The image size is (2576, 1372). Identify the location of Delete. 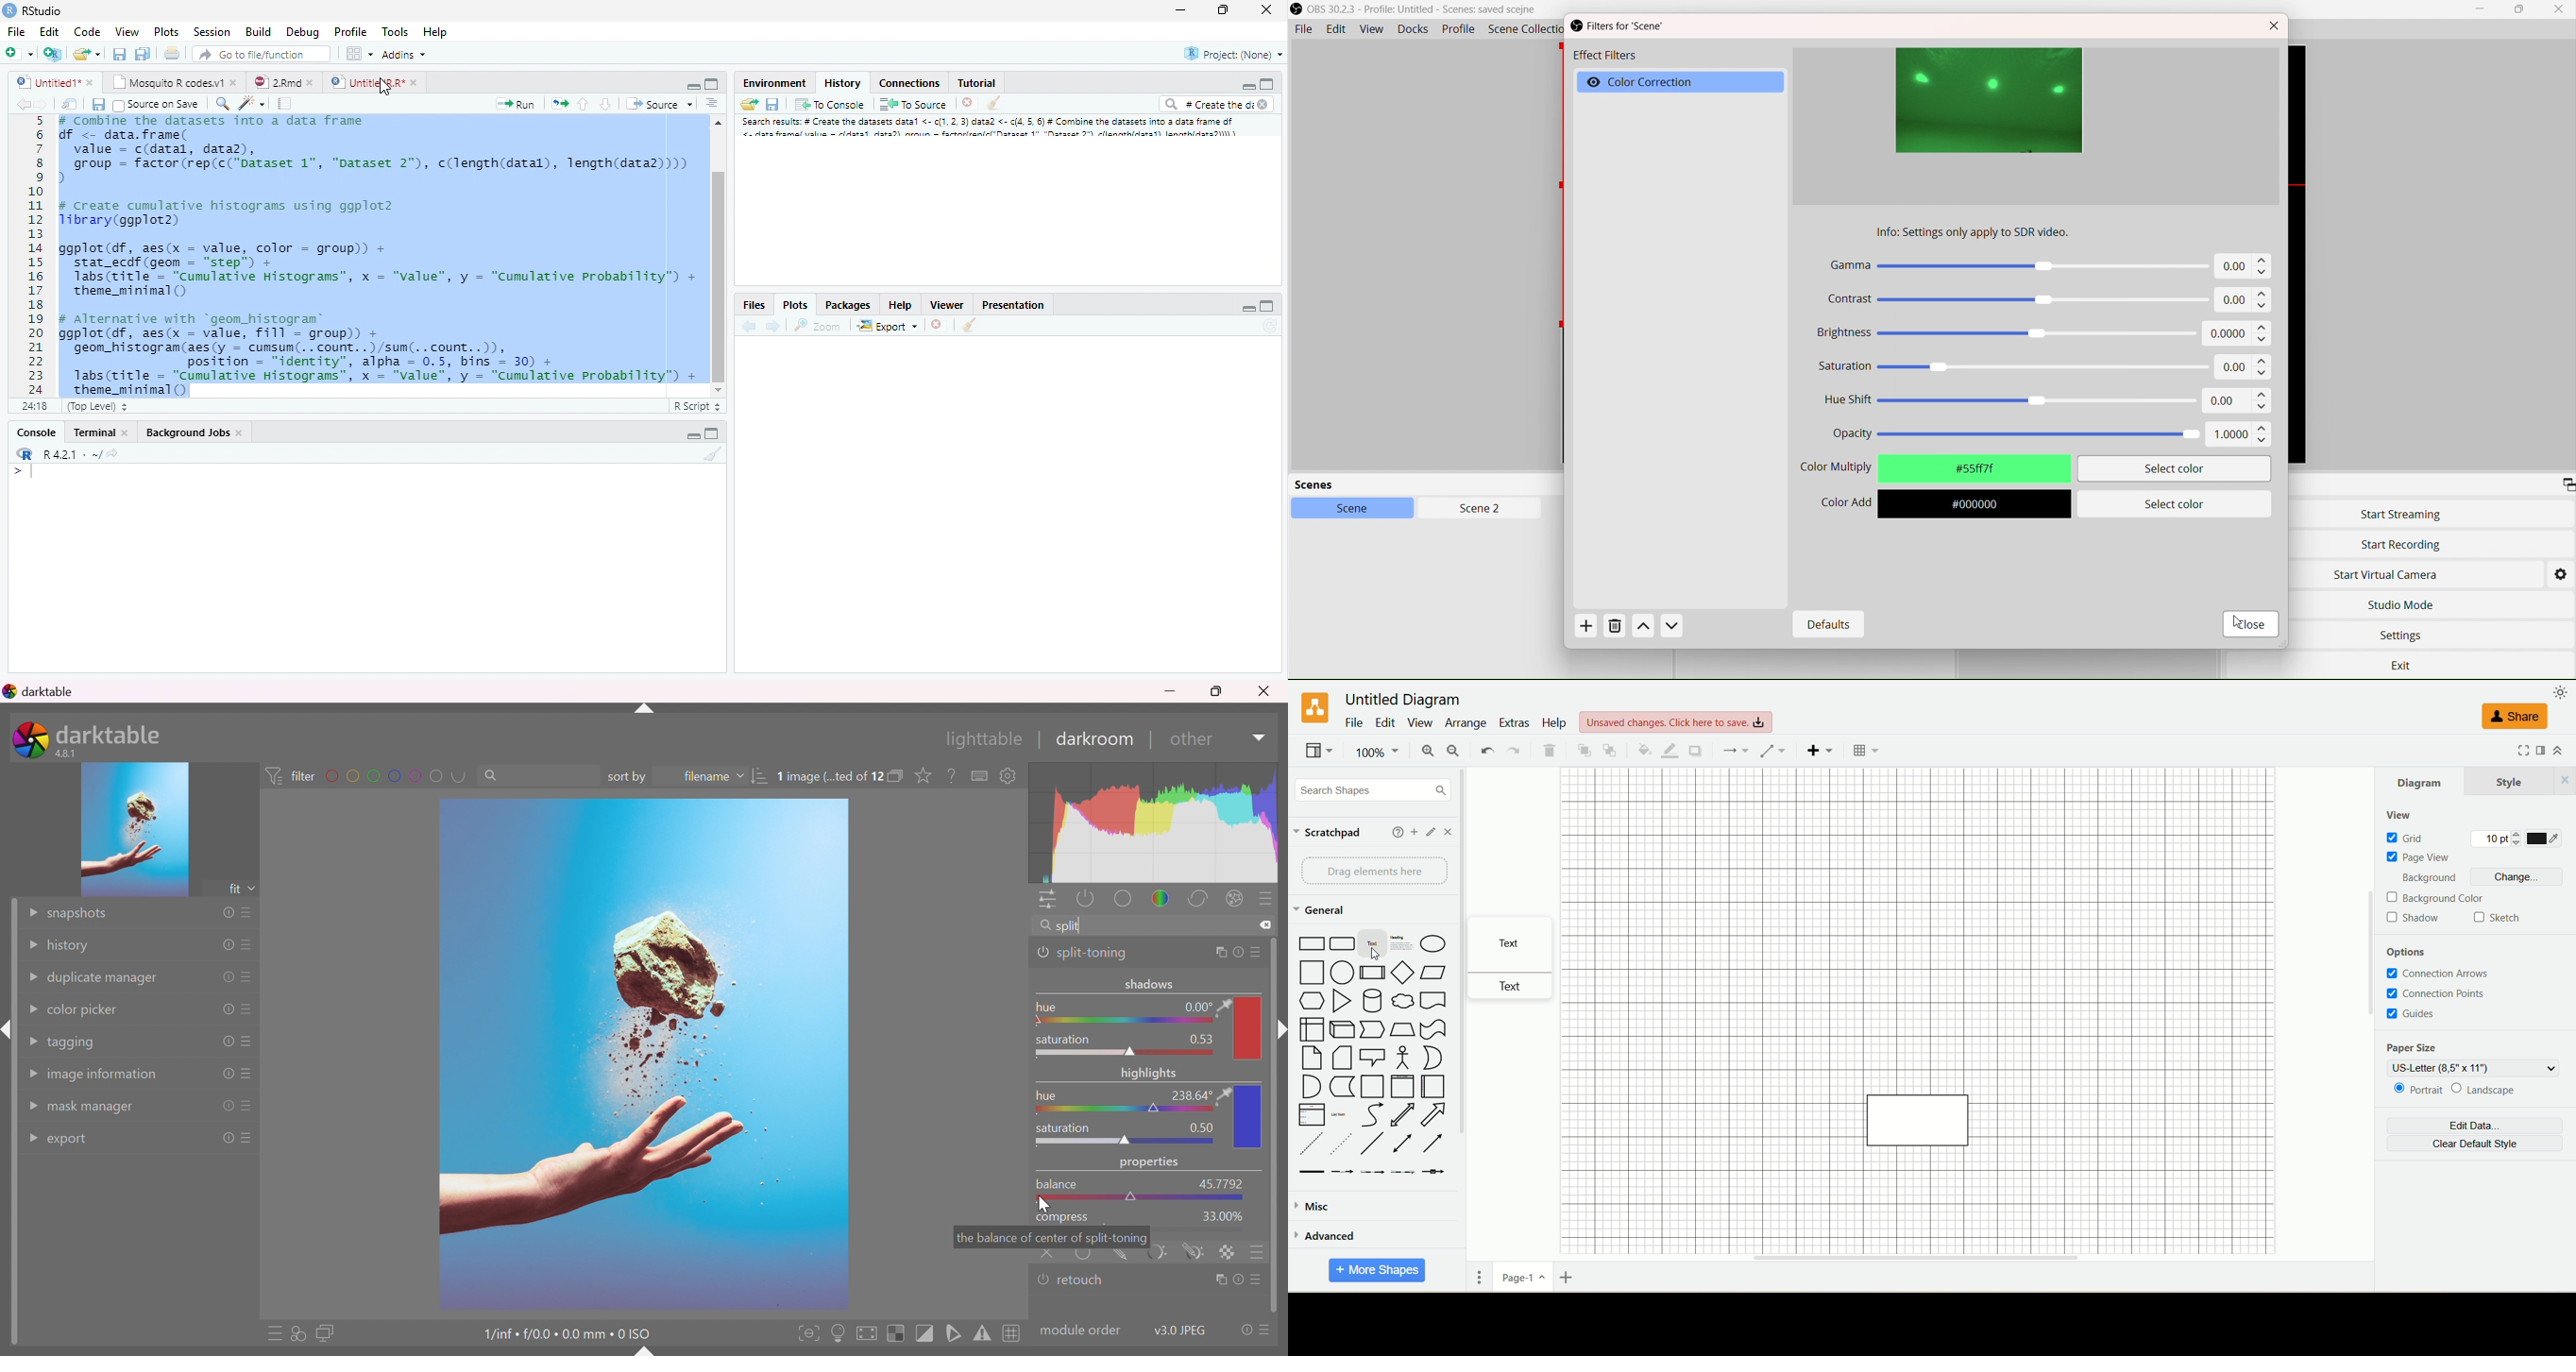
(968, 103).